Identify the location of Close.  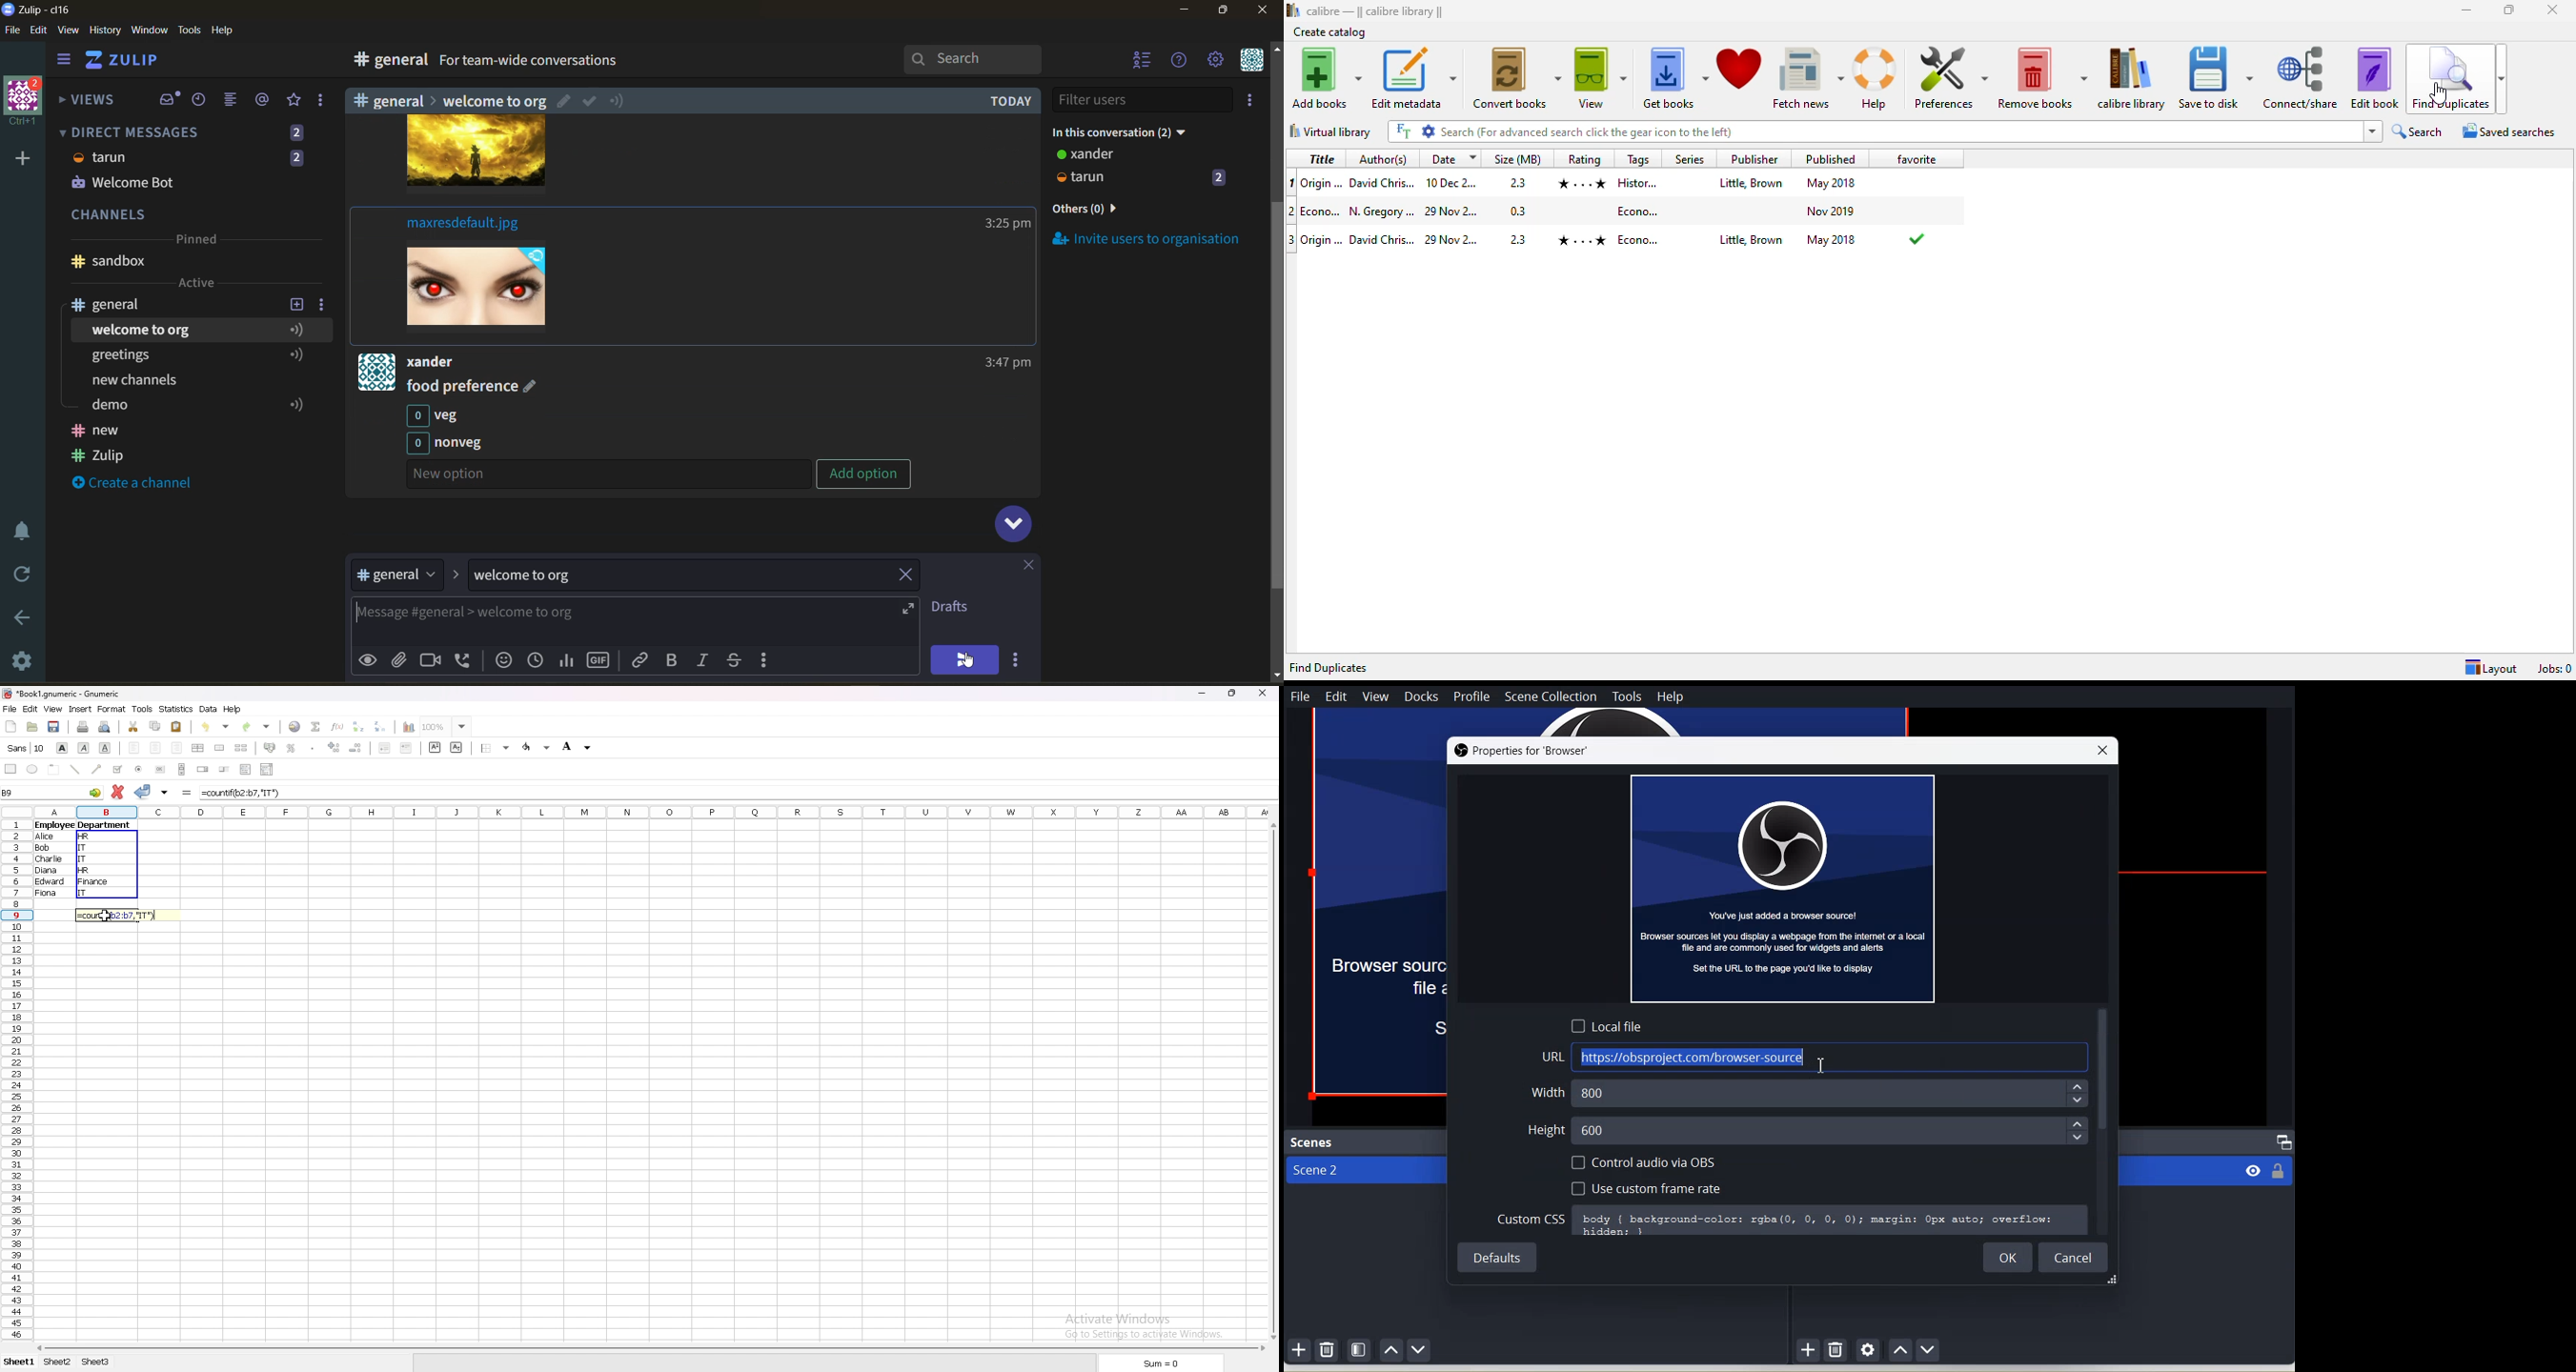
(2106, 749).